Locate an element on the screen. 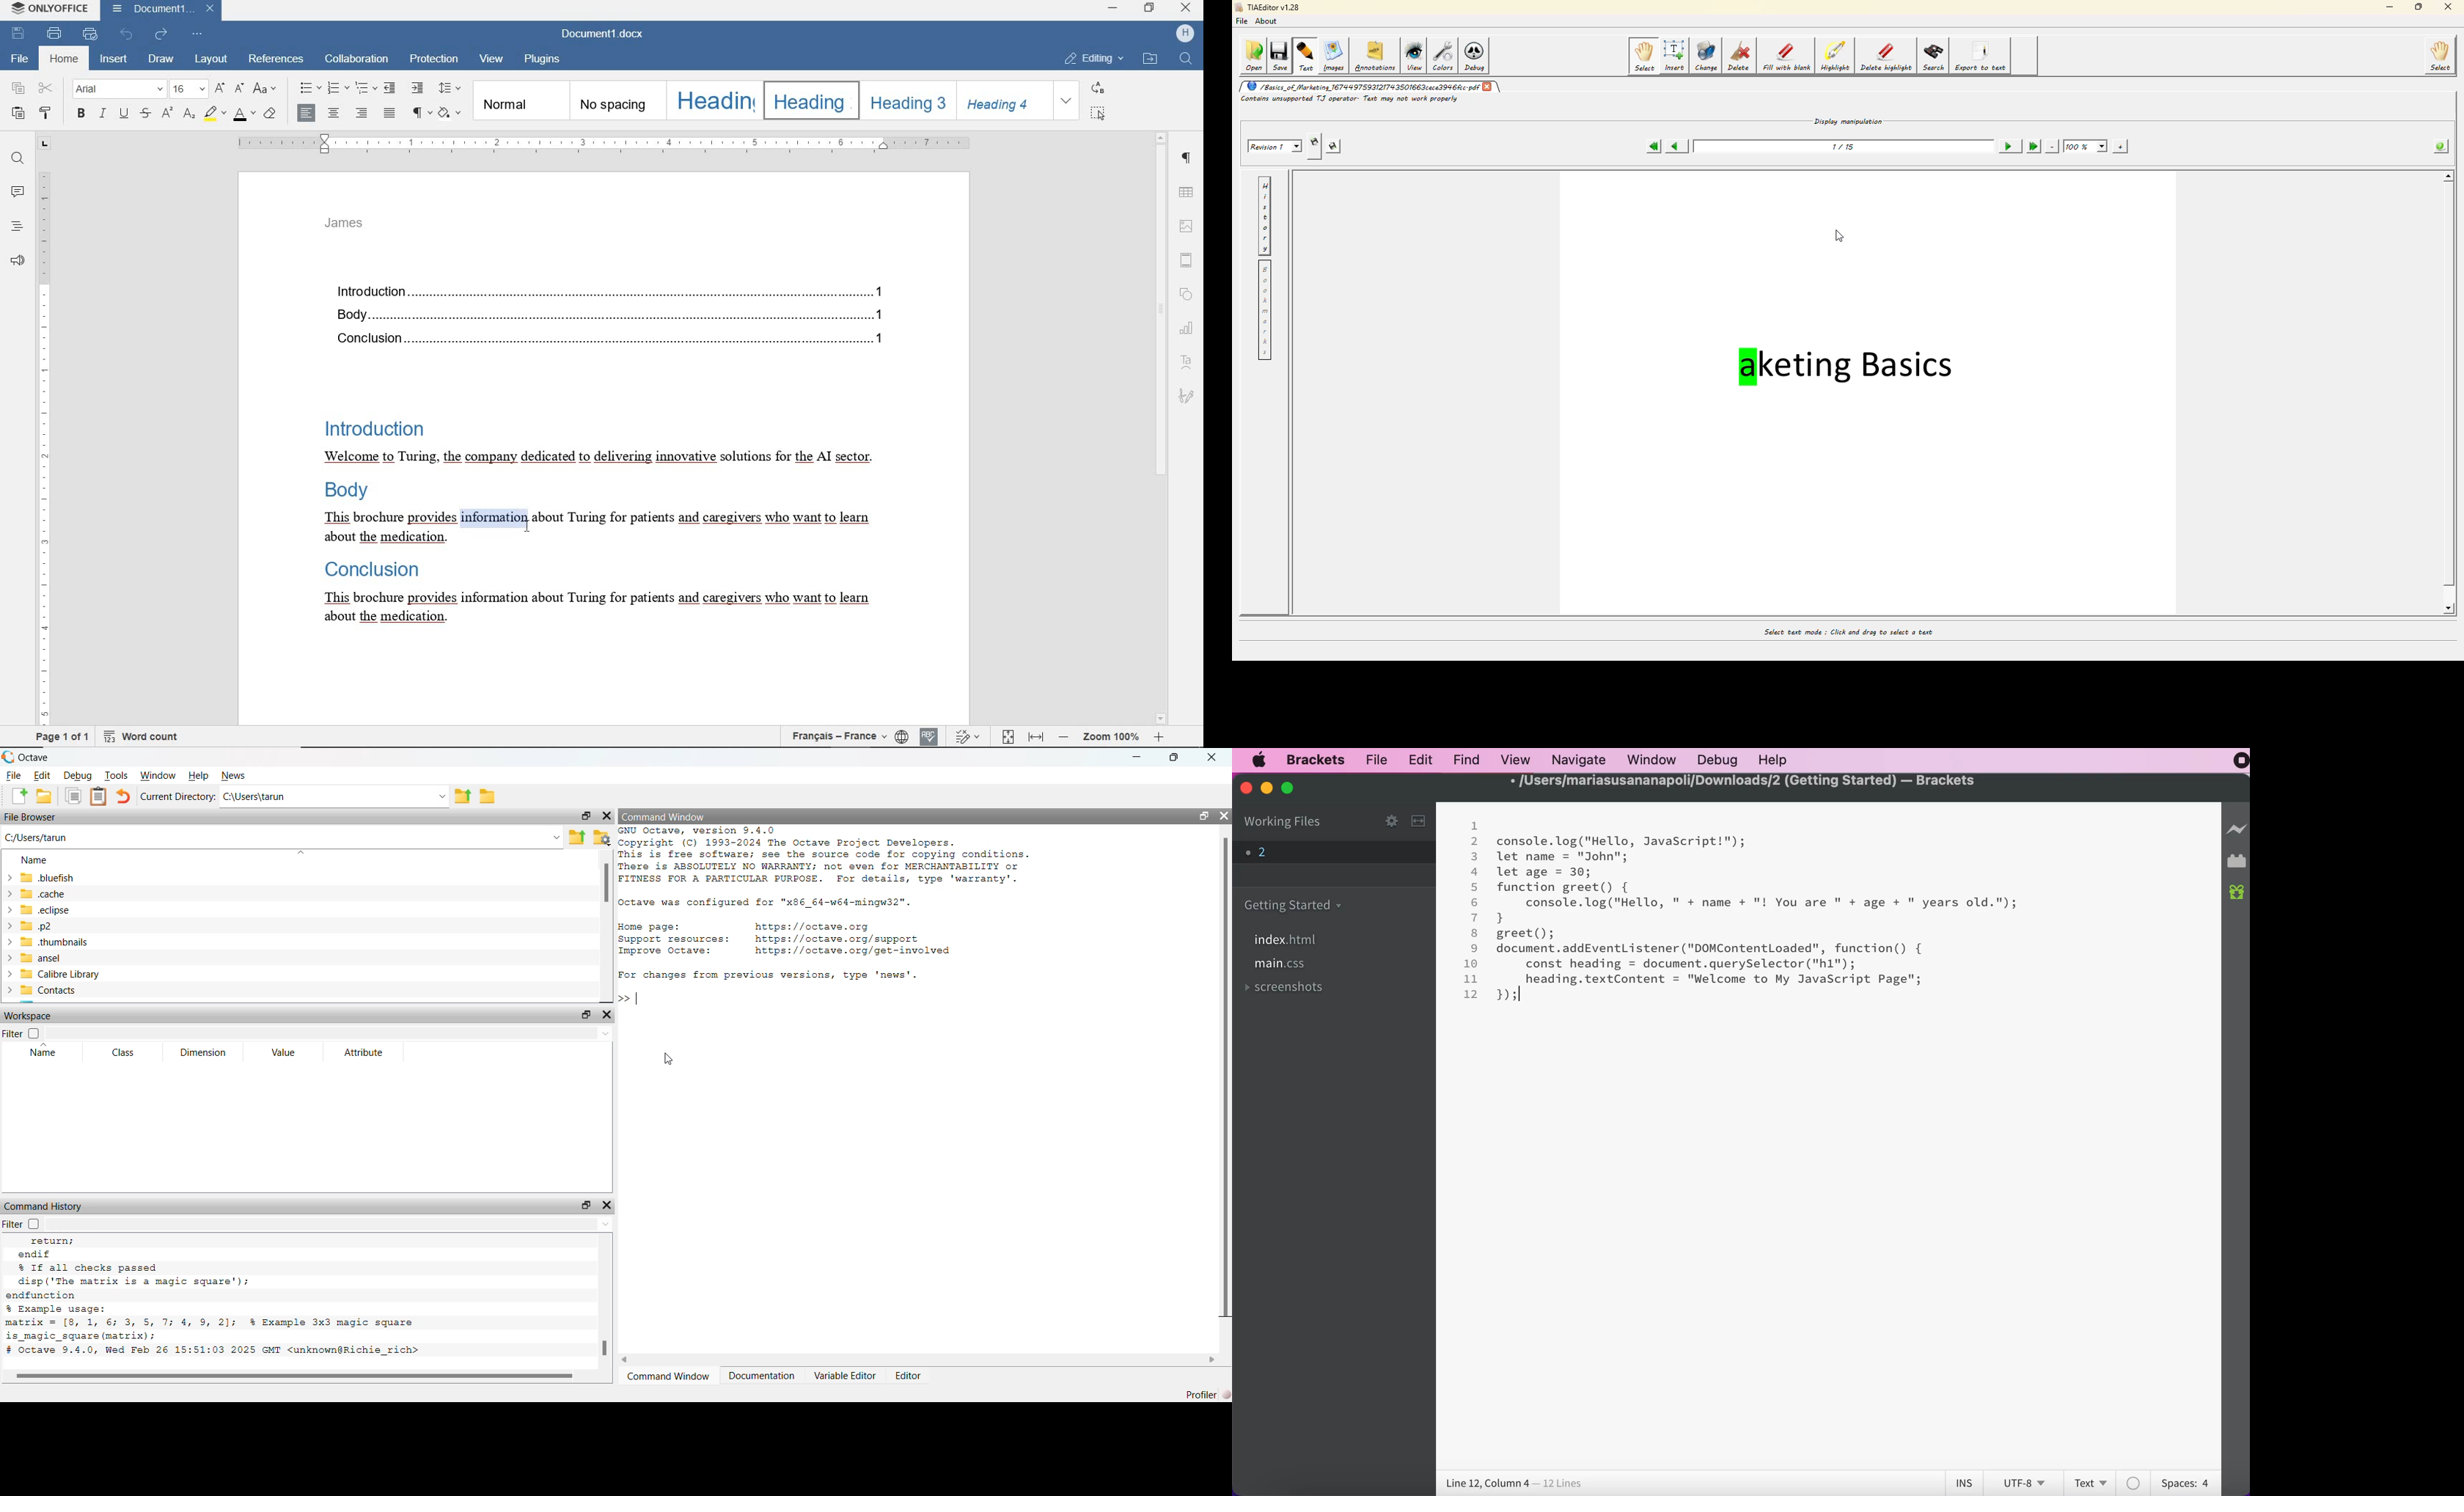 The width and height of the screenshot is (2464, 1512). ALIGN LEFT is located at coordinates (307, 112).